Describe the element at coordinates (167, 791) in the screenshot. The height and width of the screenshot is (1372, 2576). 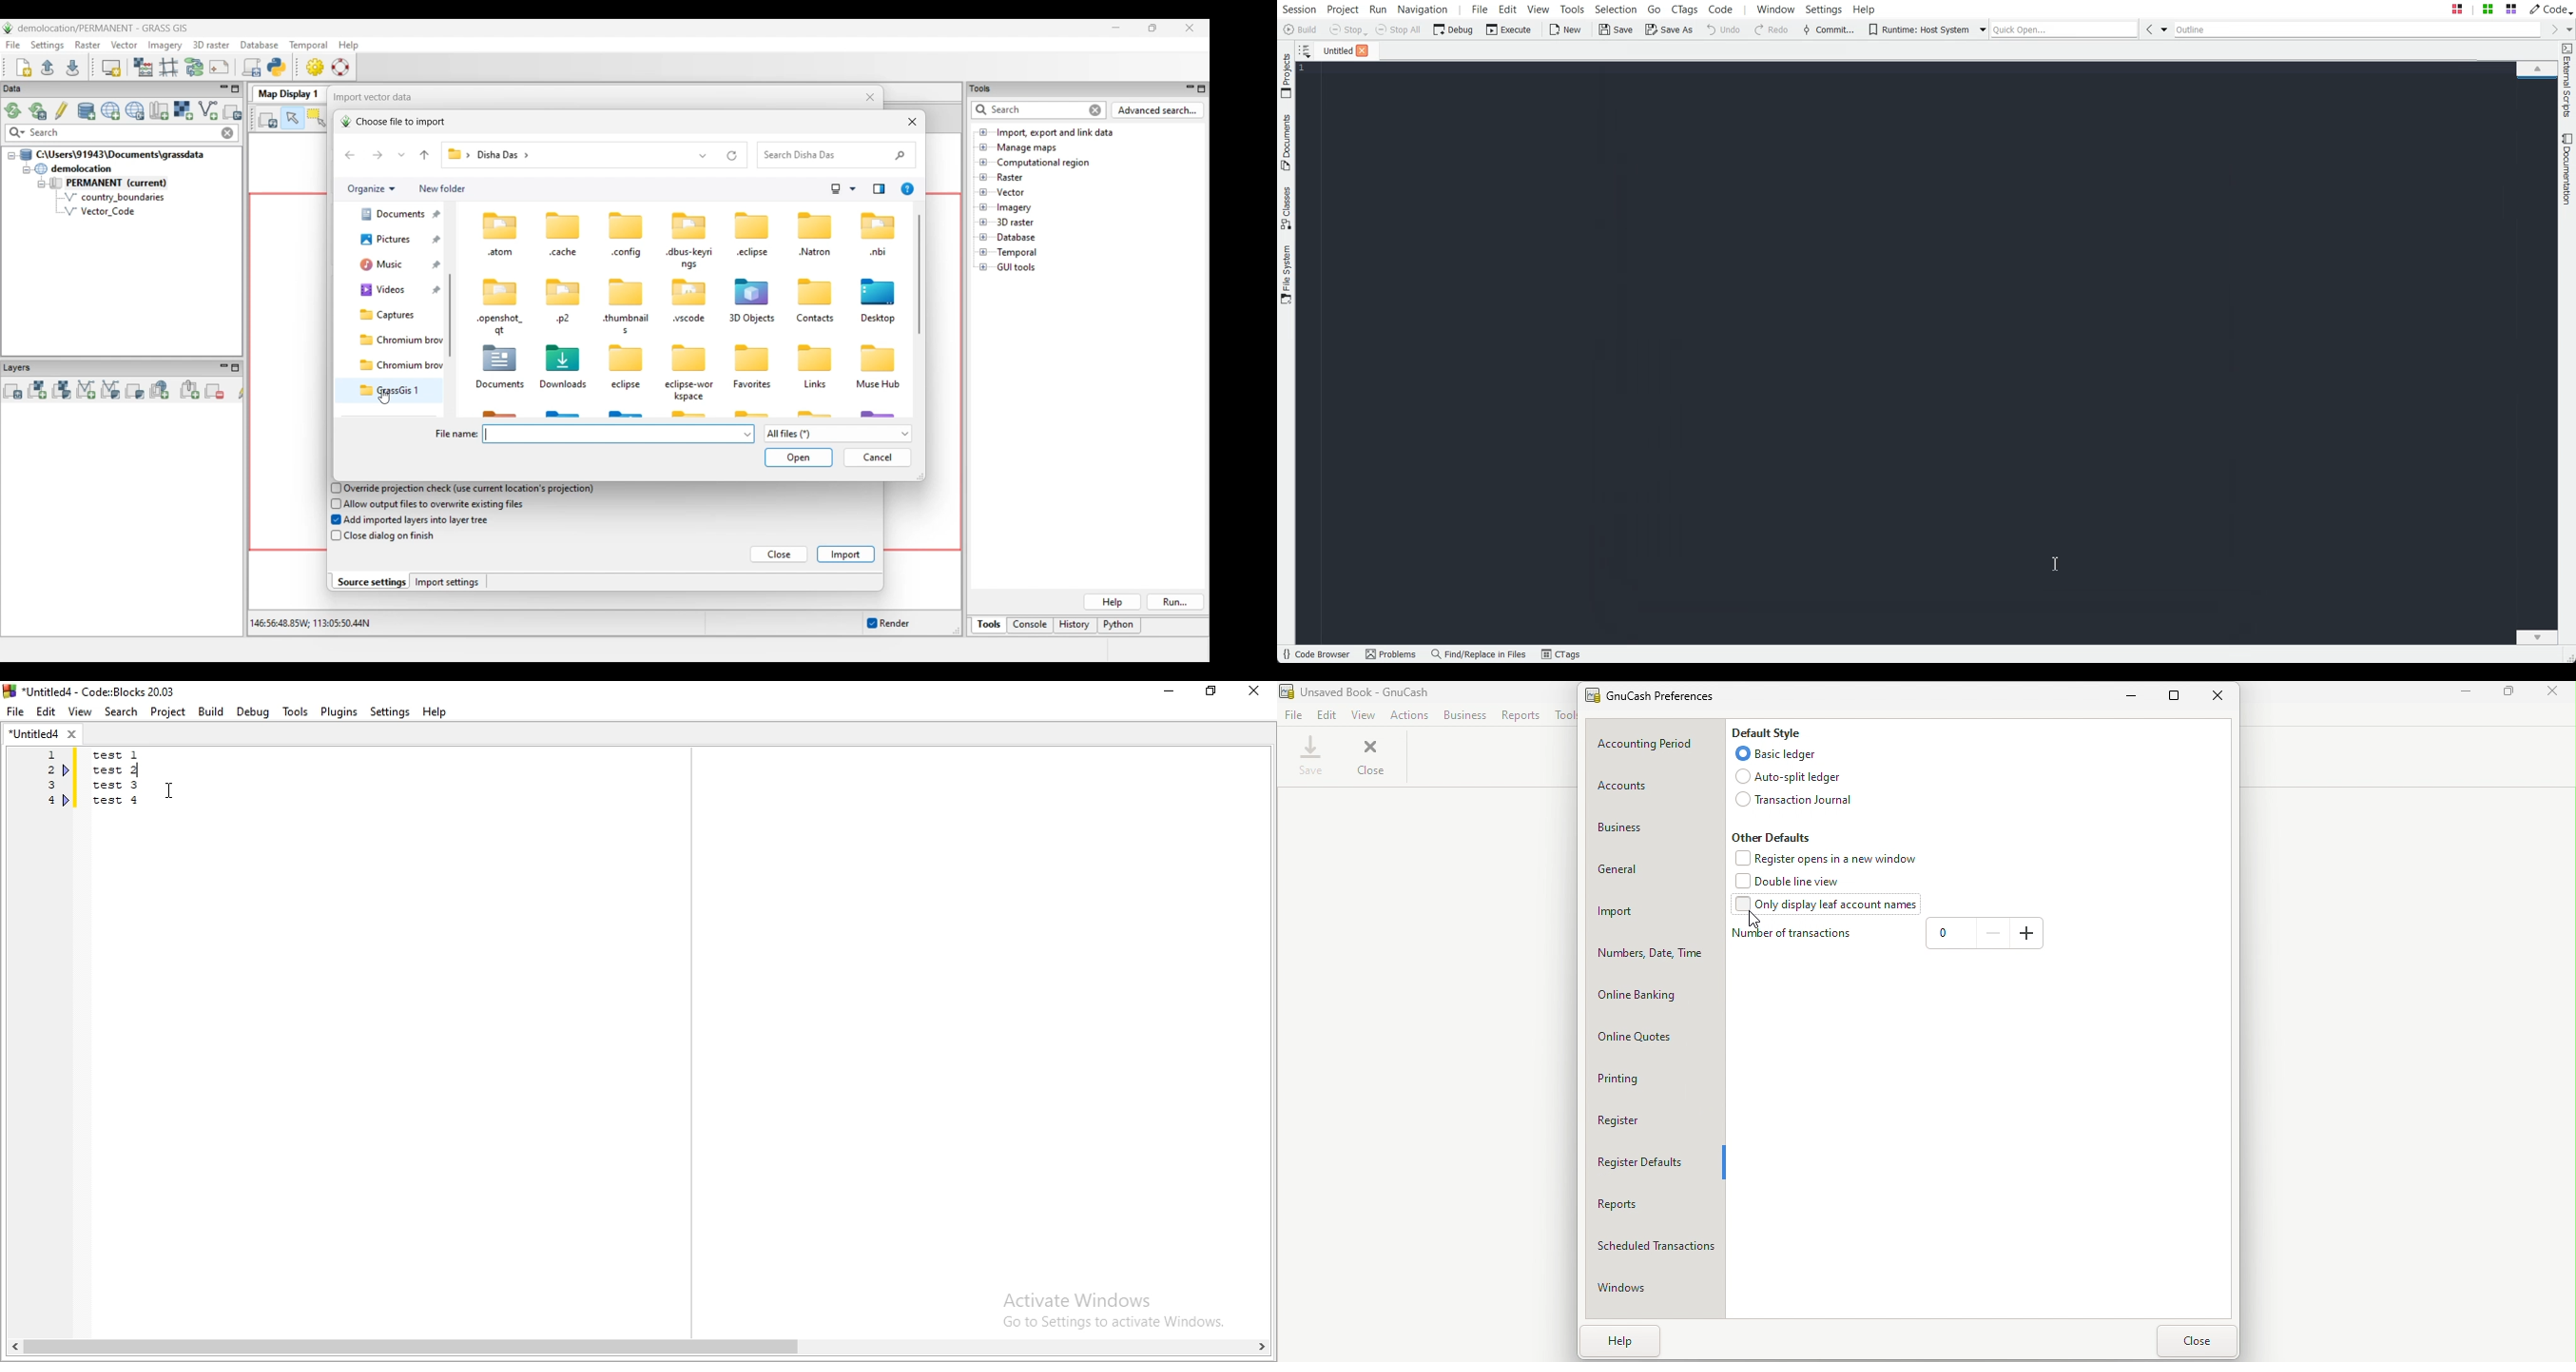
I see `cursor` at that location.